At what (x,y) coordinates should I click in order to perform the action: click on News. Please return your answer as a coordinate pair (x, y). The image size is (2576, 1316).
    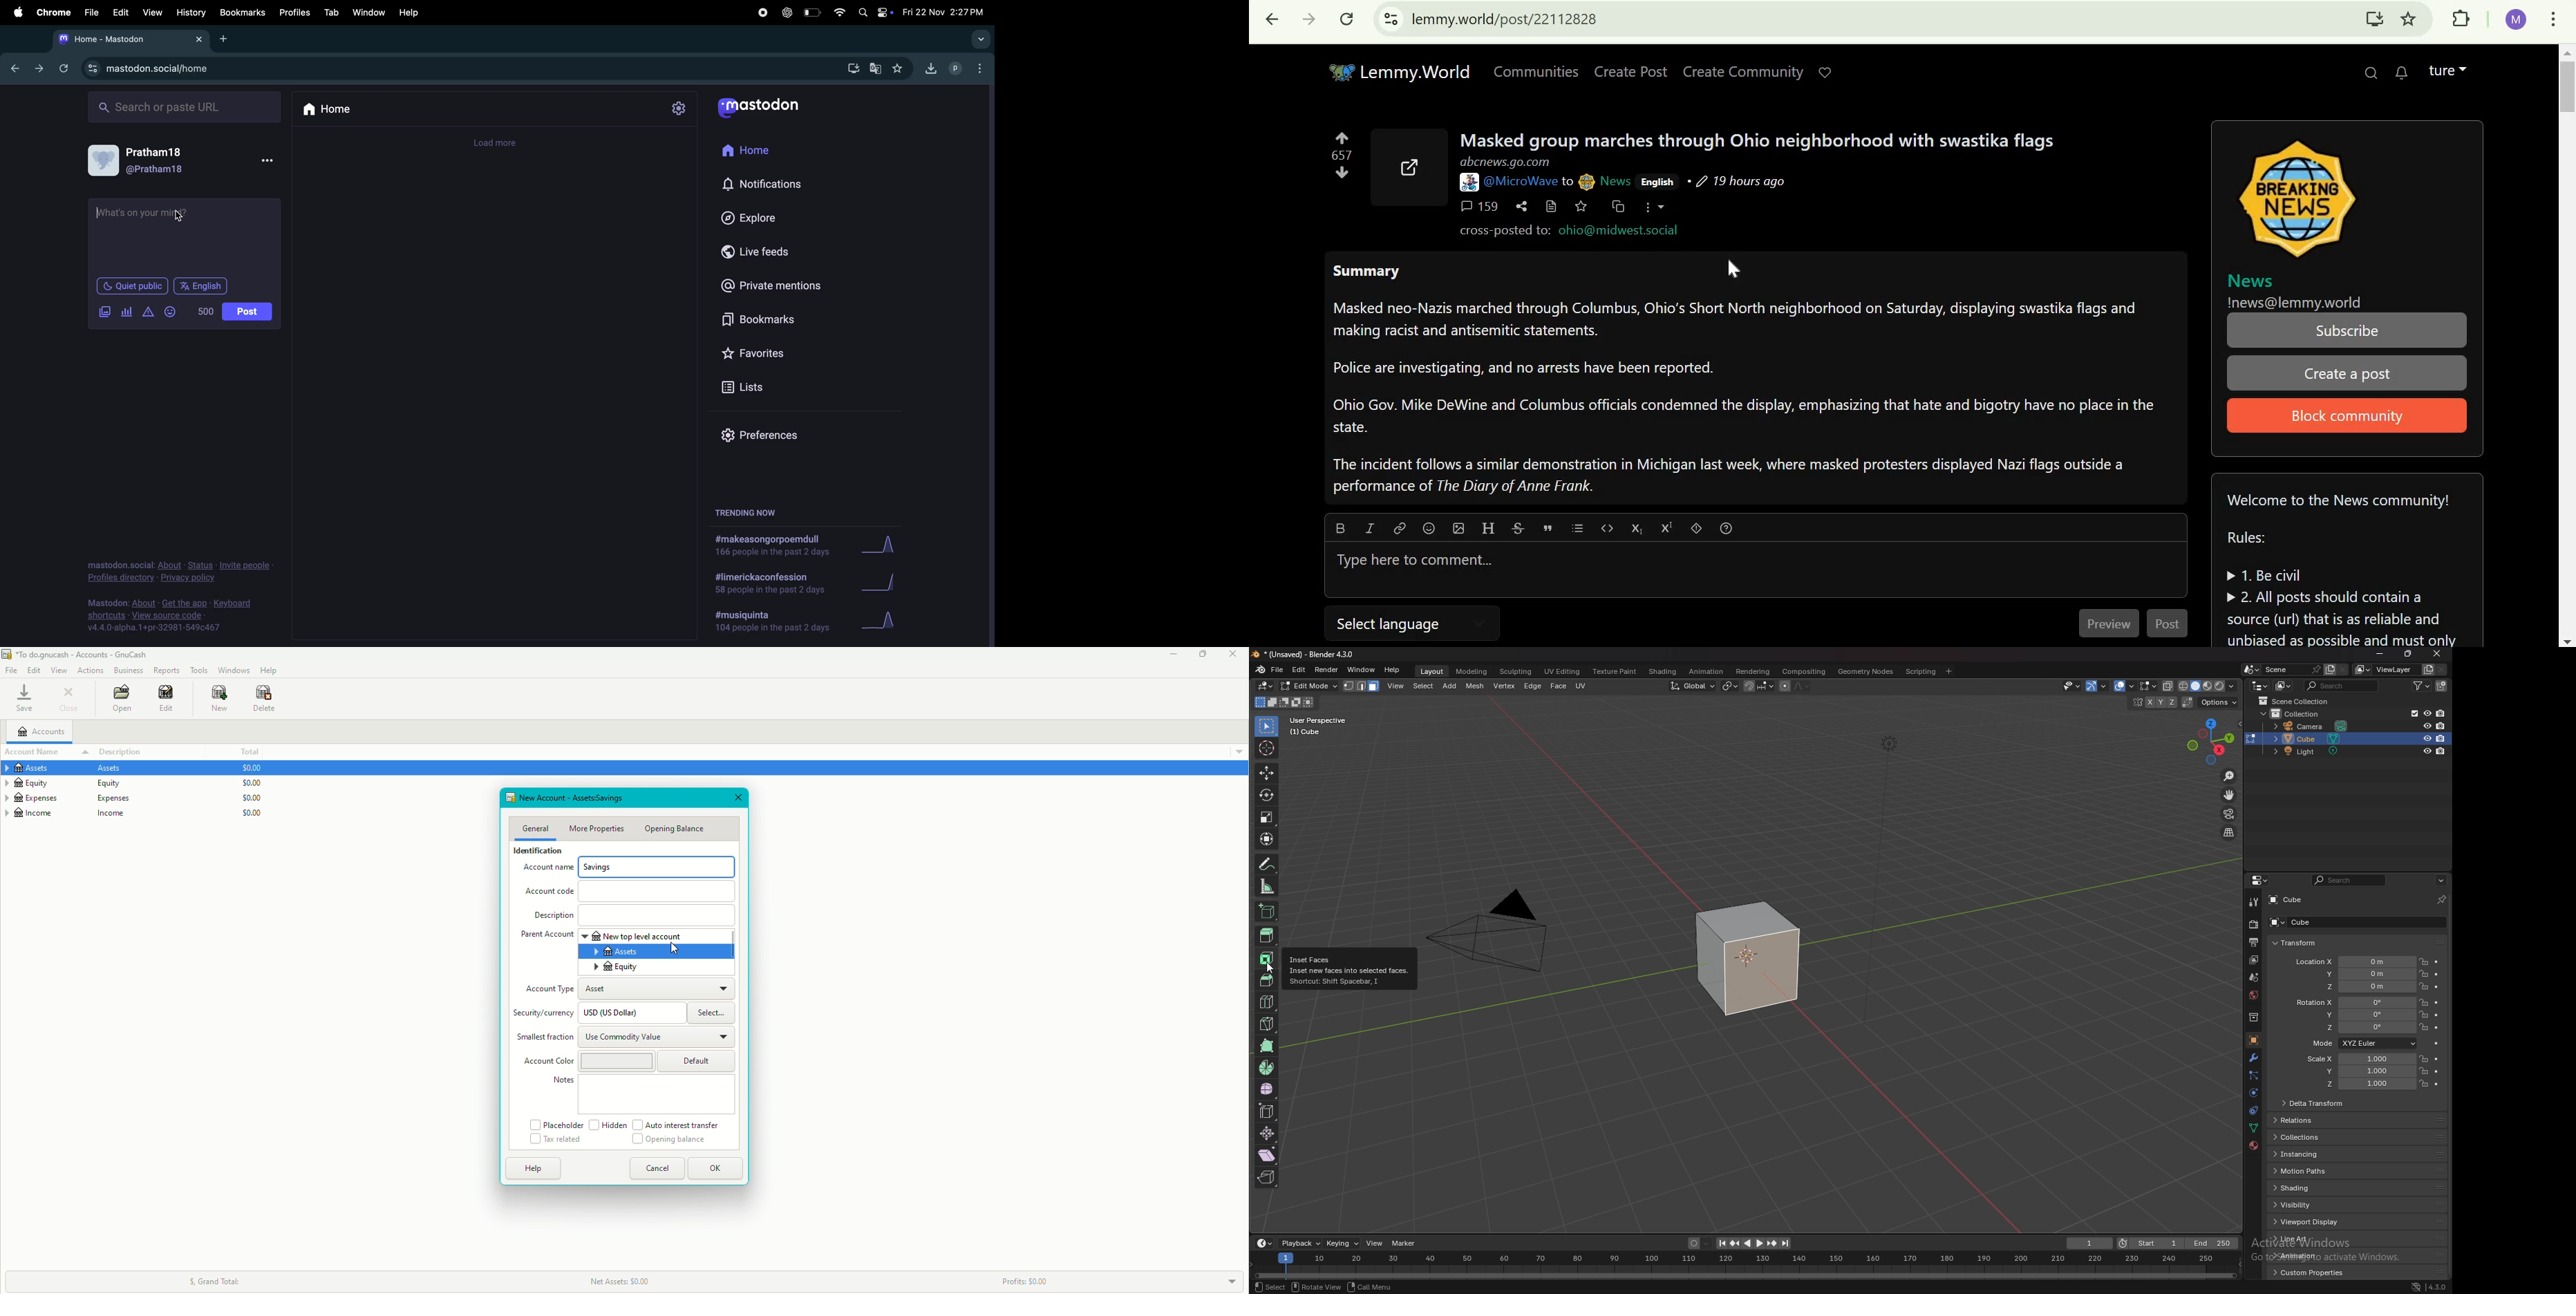
    Looking at the image, I should click on (1615, 180).